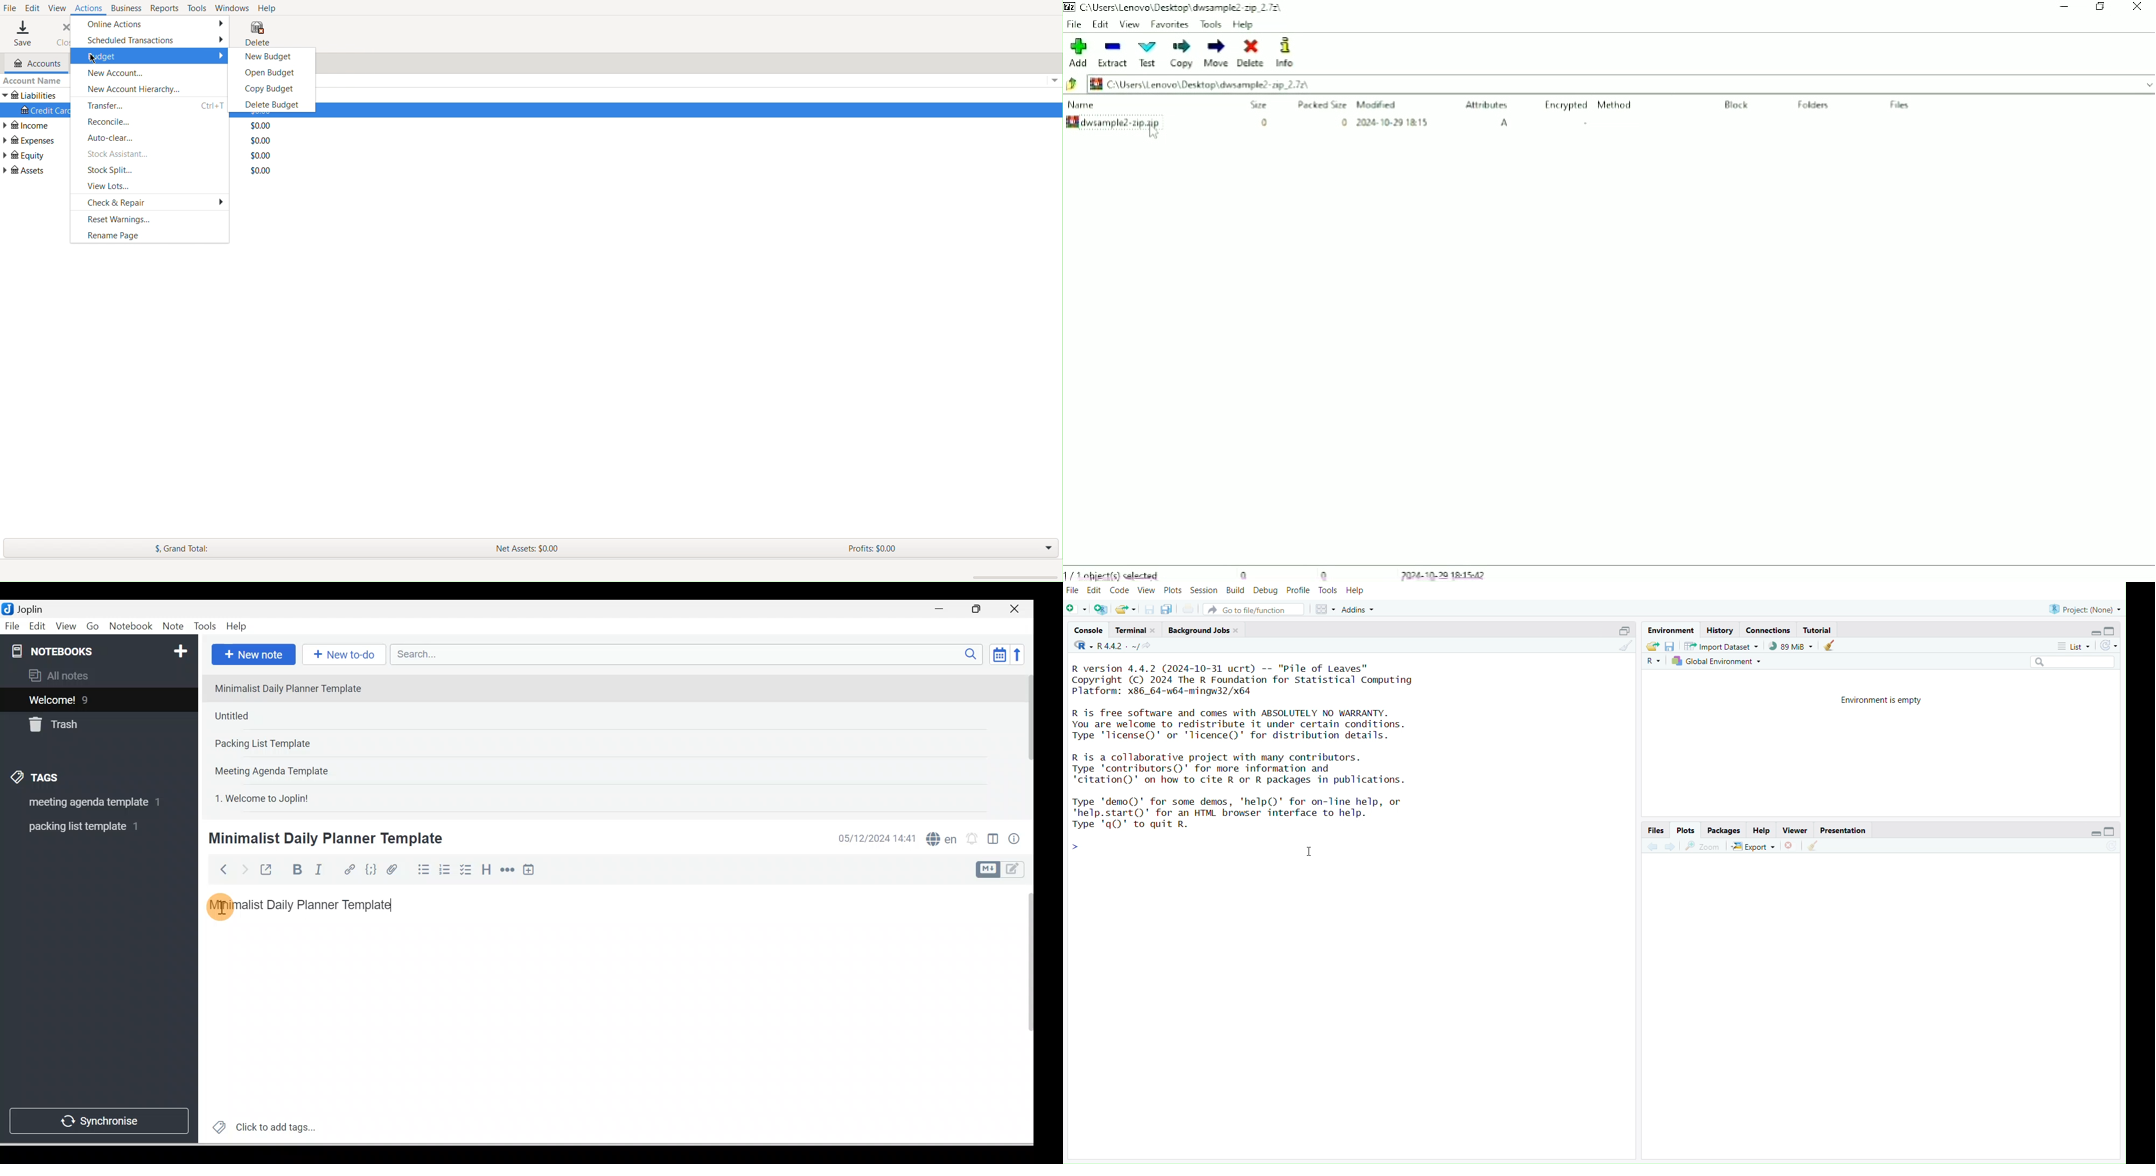 The image size is (2156, 1176). I want to click on Go forward to the next source location (Ctrl + F10), so click(1672, 845).